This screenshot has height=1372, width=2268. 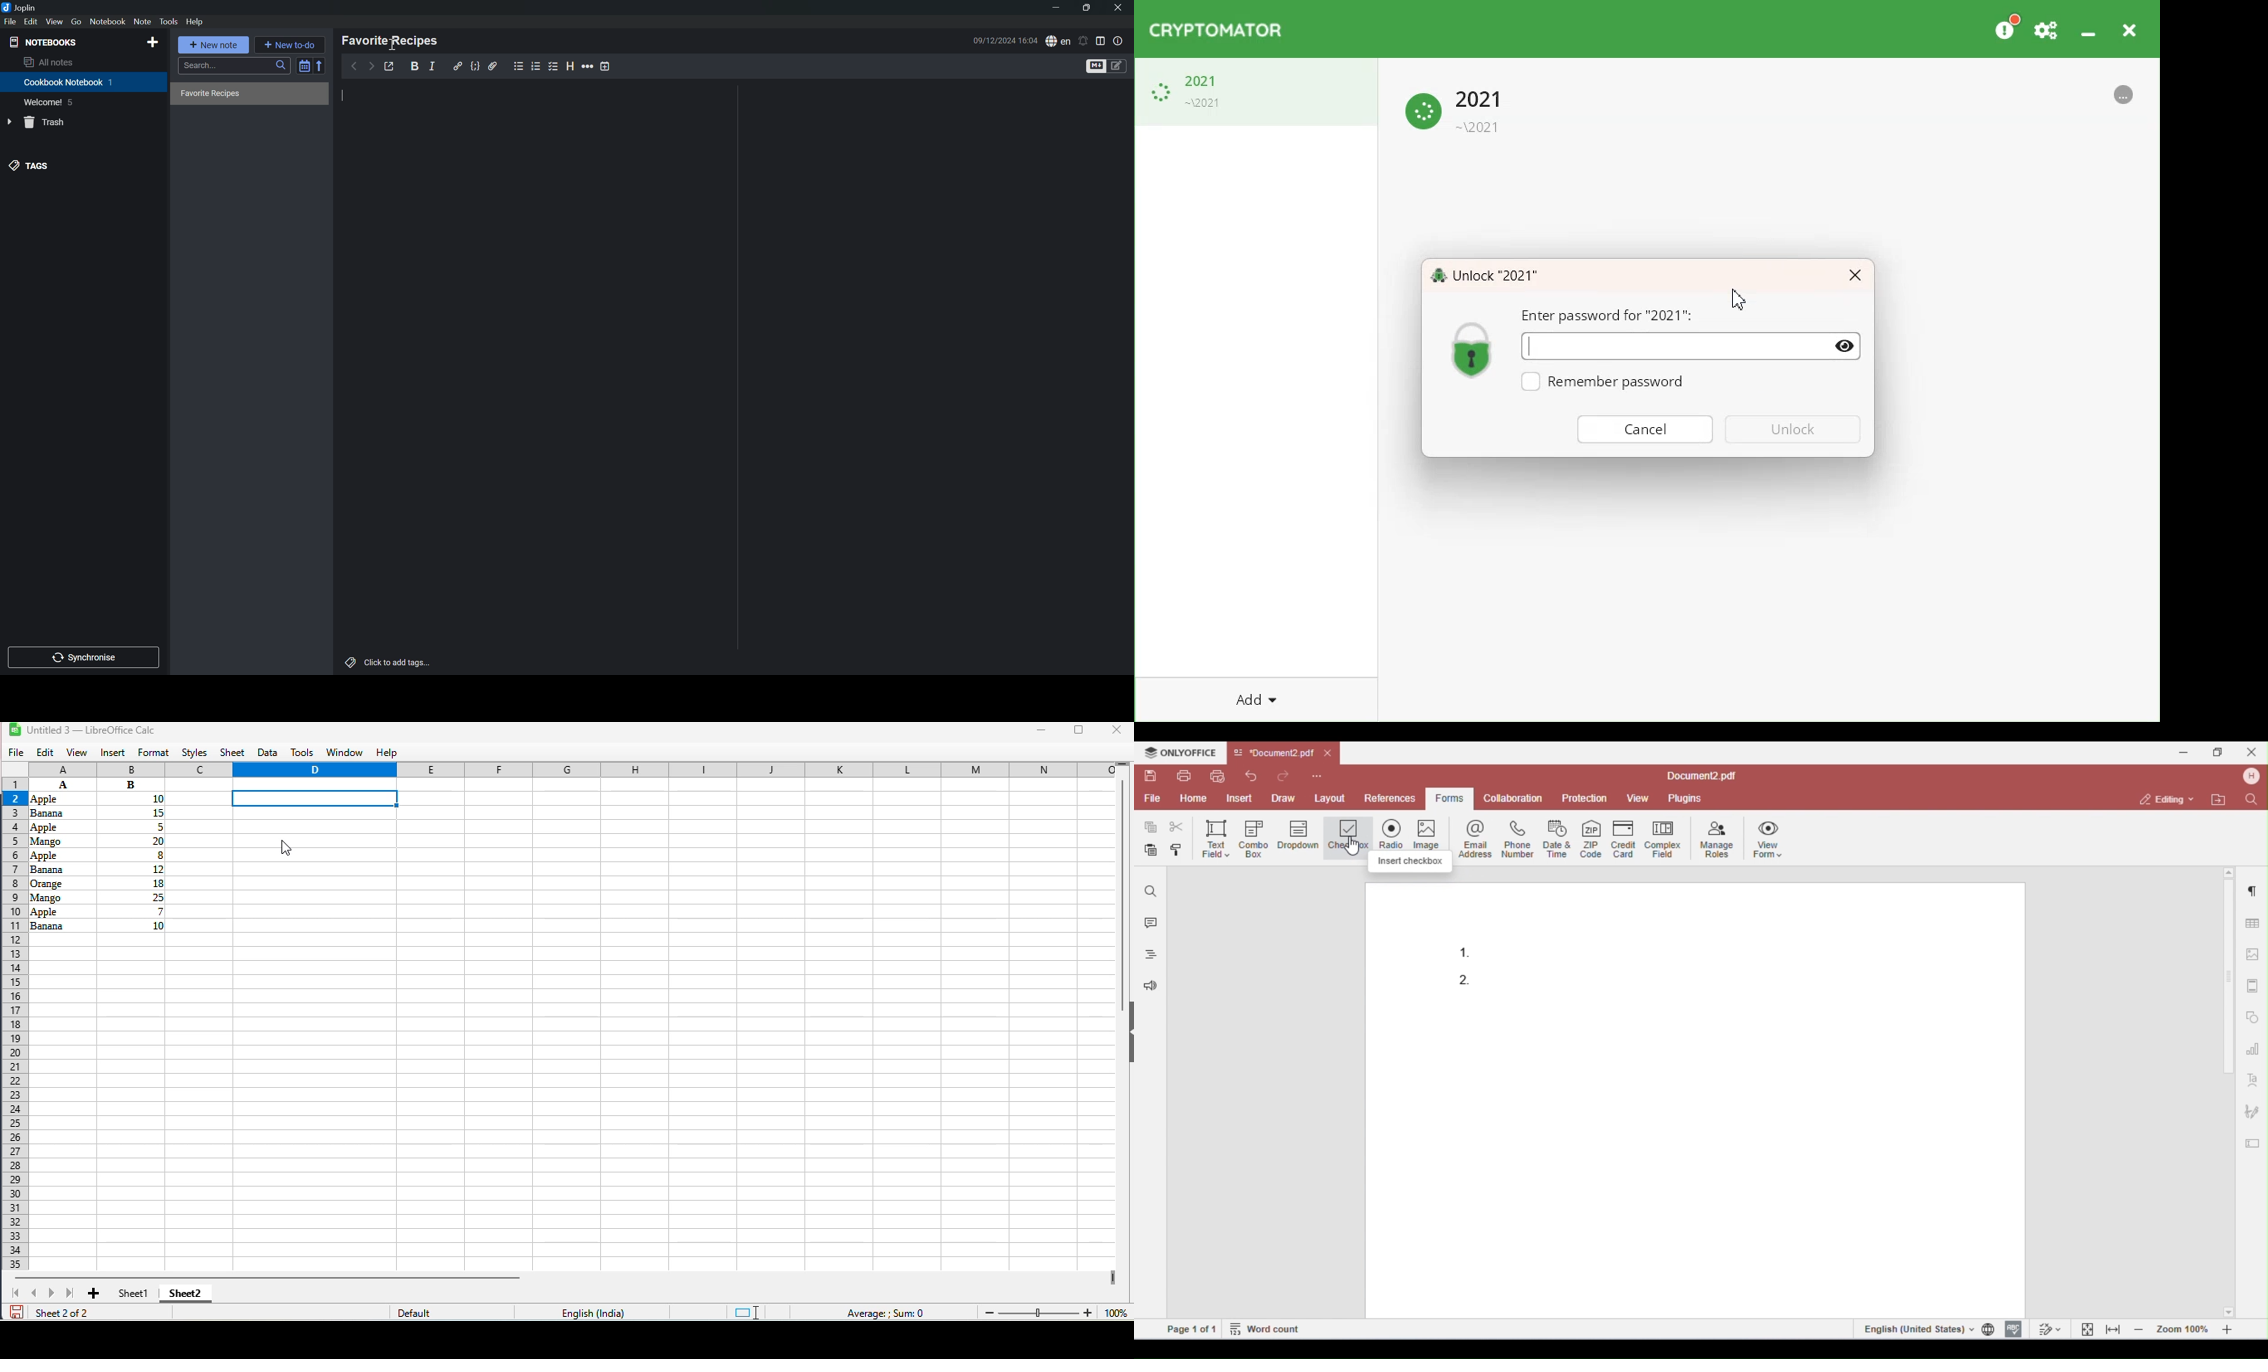 I want to click on New to-do, so click(x=288, y=43).